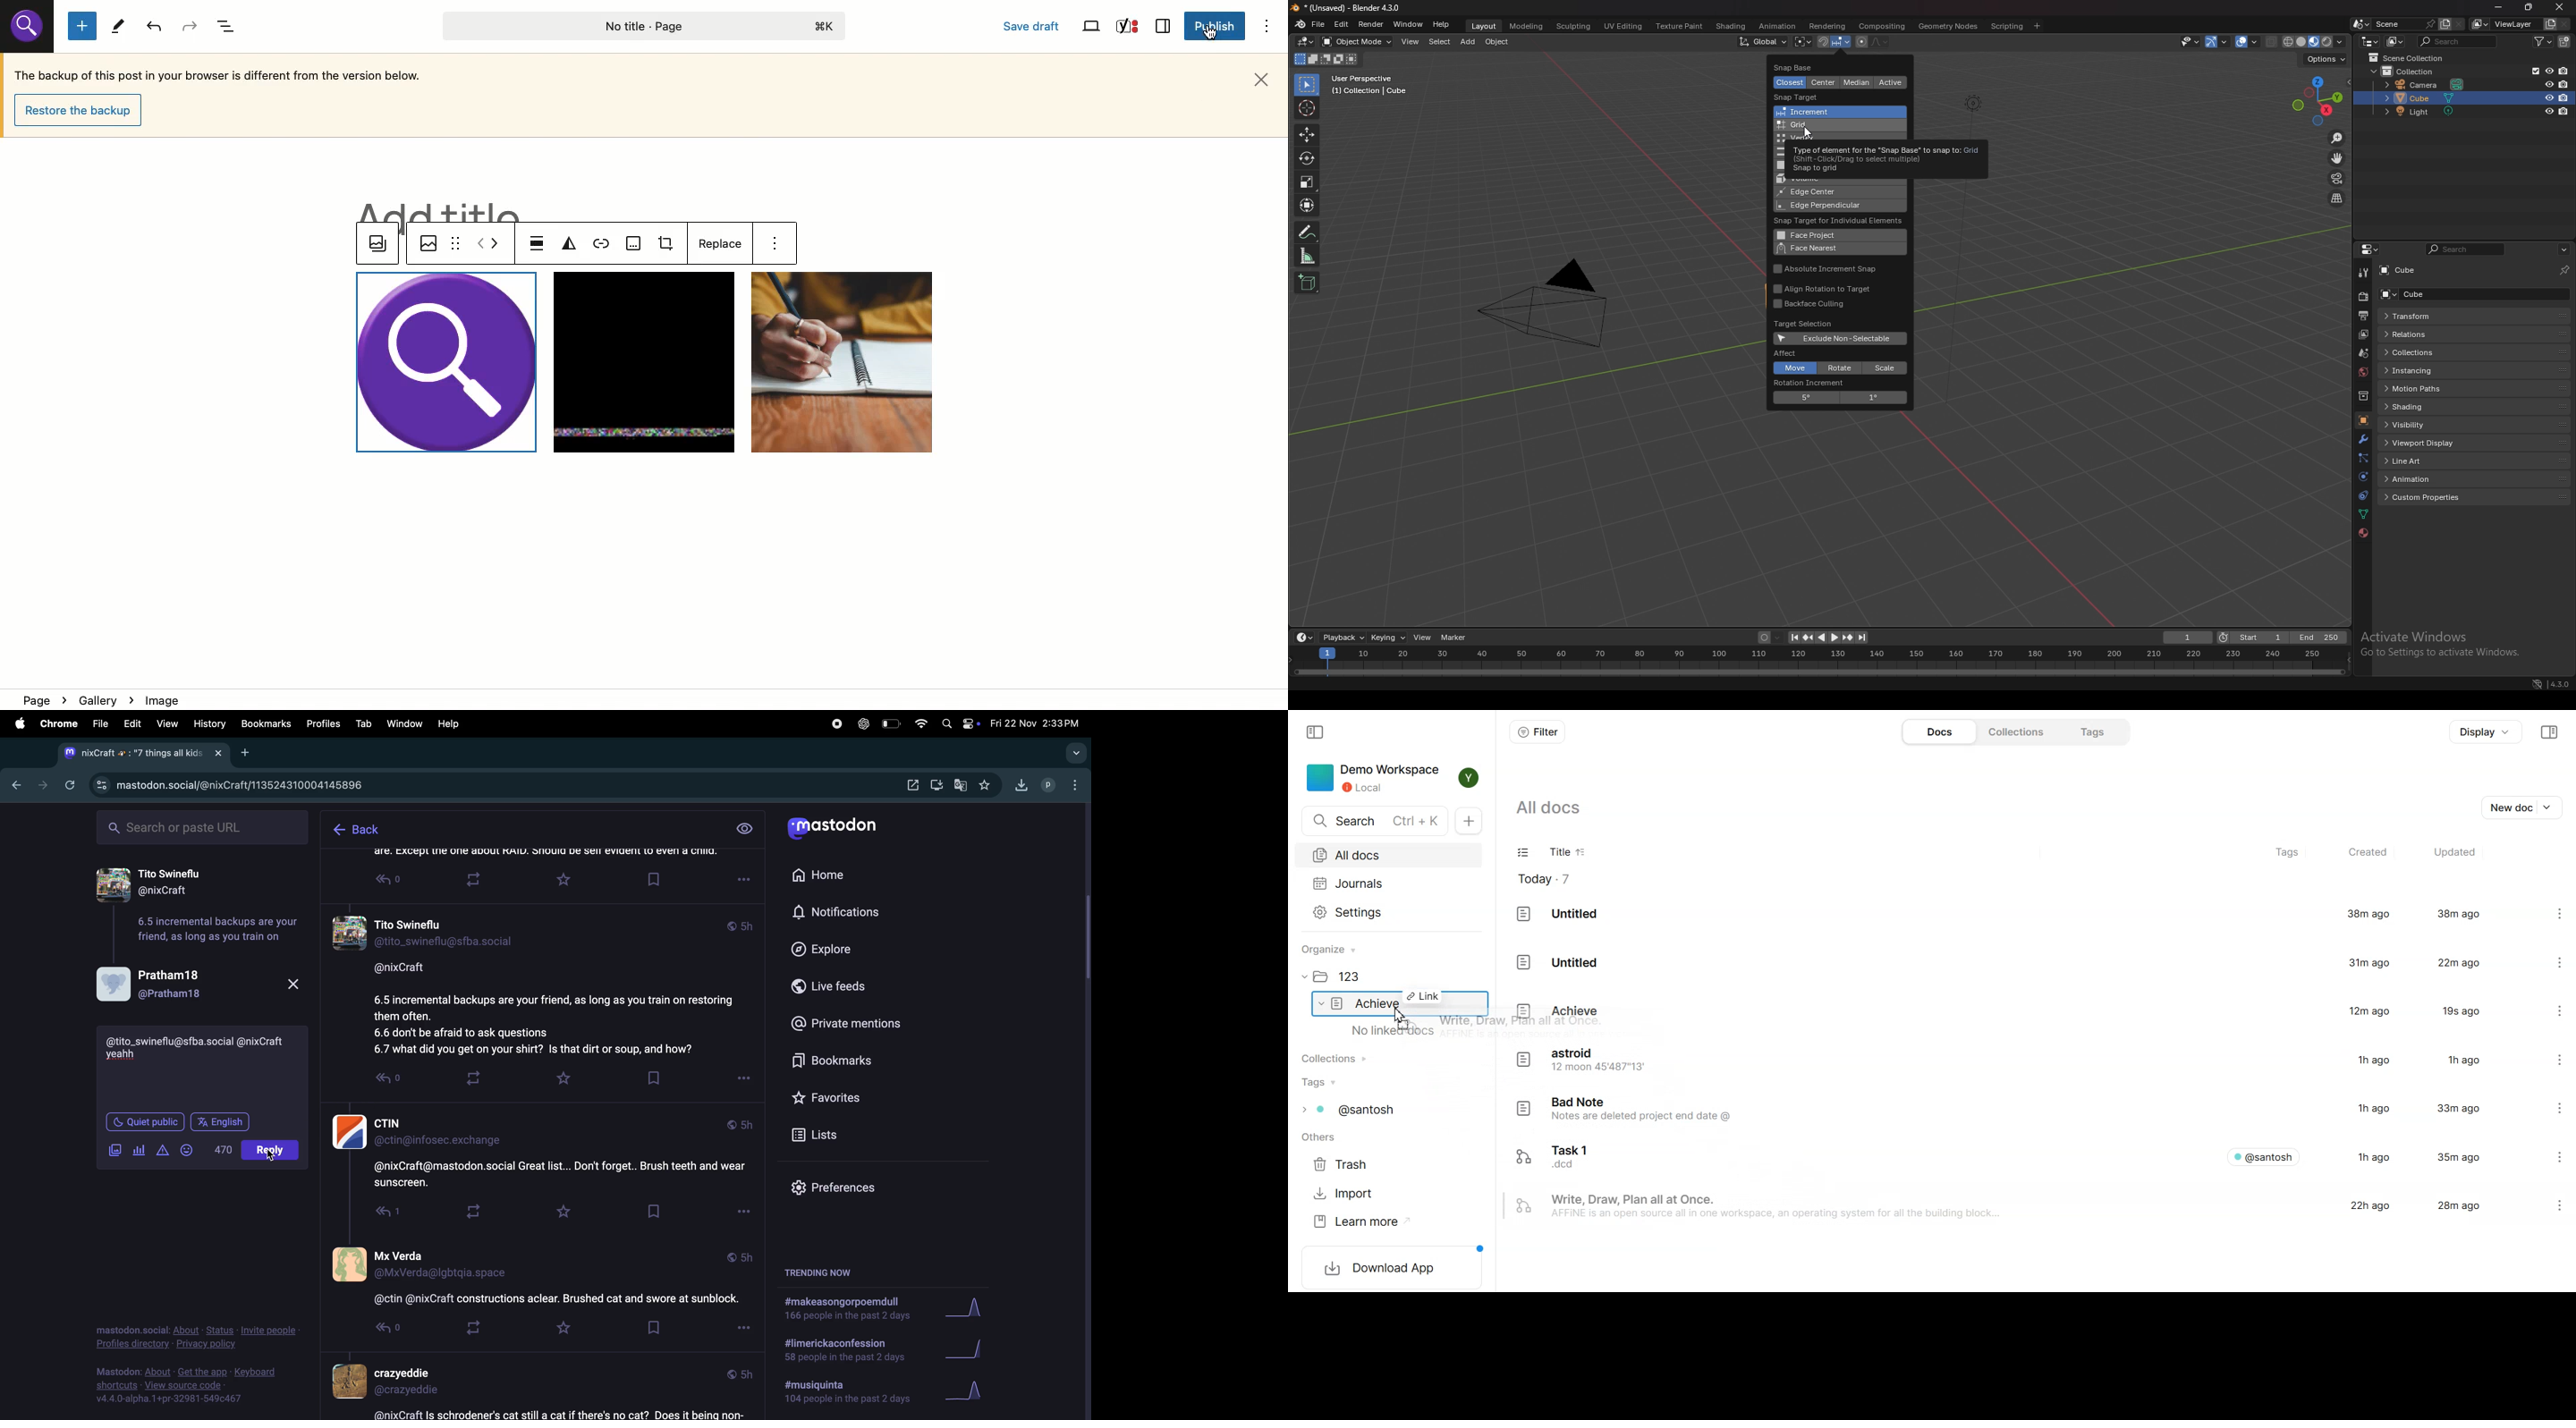  What do you see at coordinates (391, 882) in the screenshot?
I see `Read` at bounding box center [391, 882].